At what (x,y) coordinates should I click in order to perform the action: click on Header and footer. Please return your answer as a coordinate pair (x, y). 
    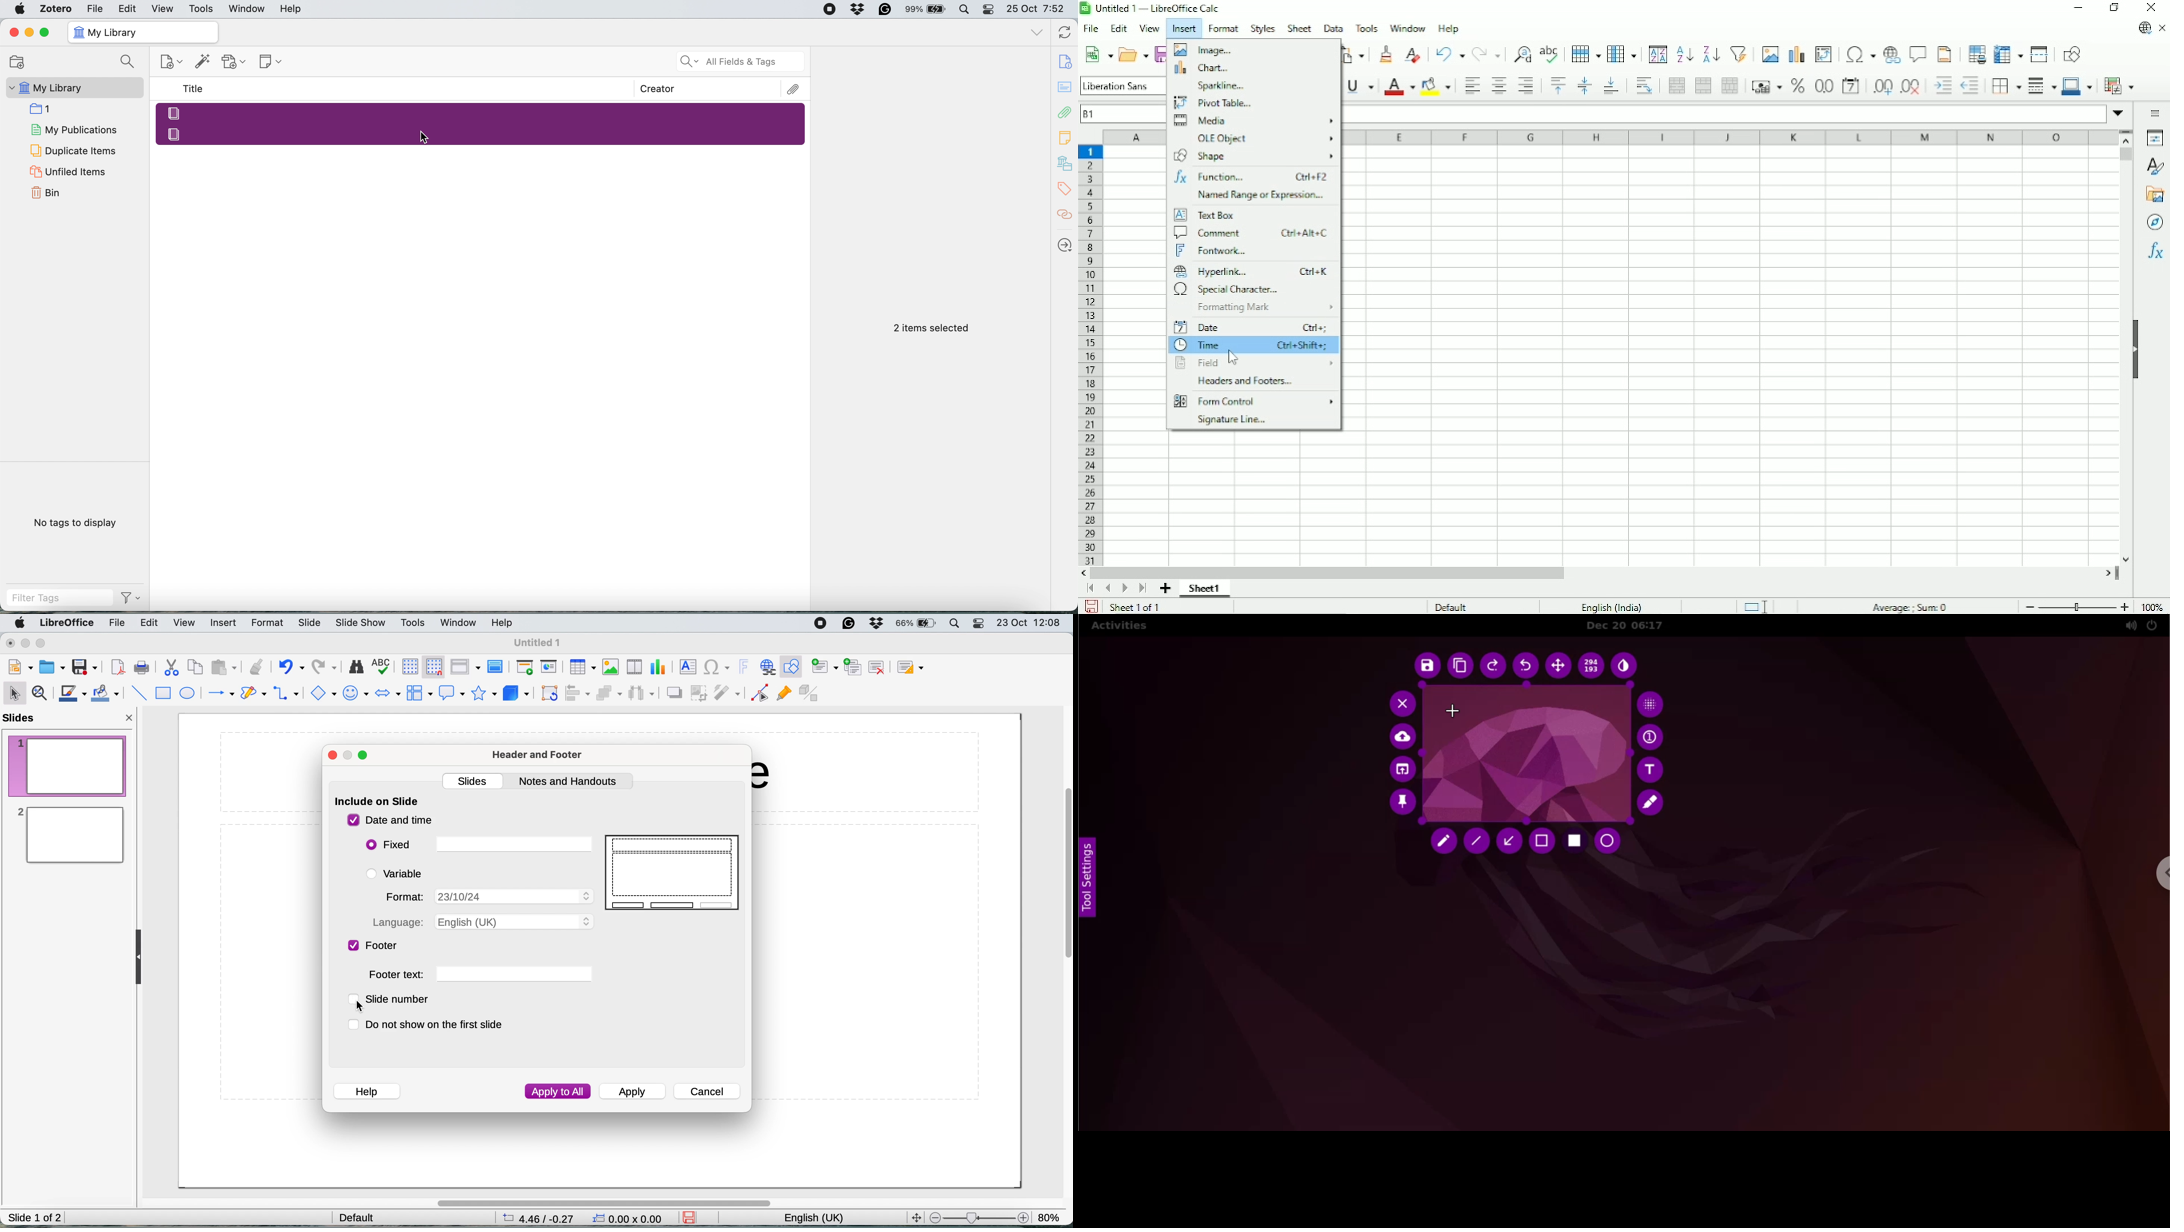
    Looking at the image, I should click on (1946, 53).